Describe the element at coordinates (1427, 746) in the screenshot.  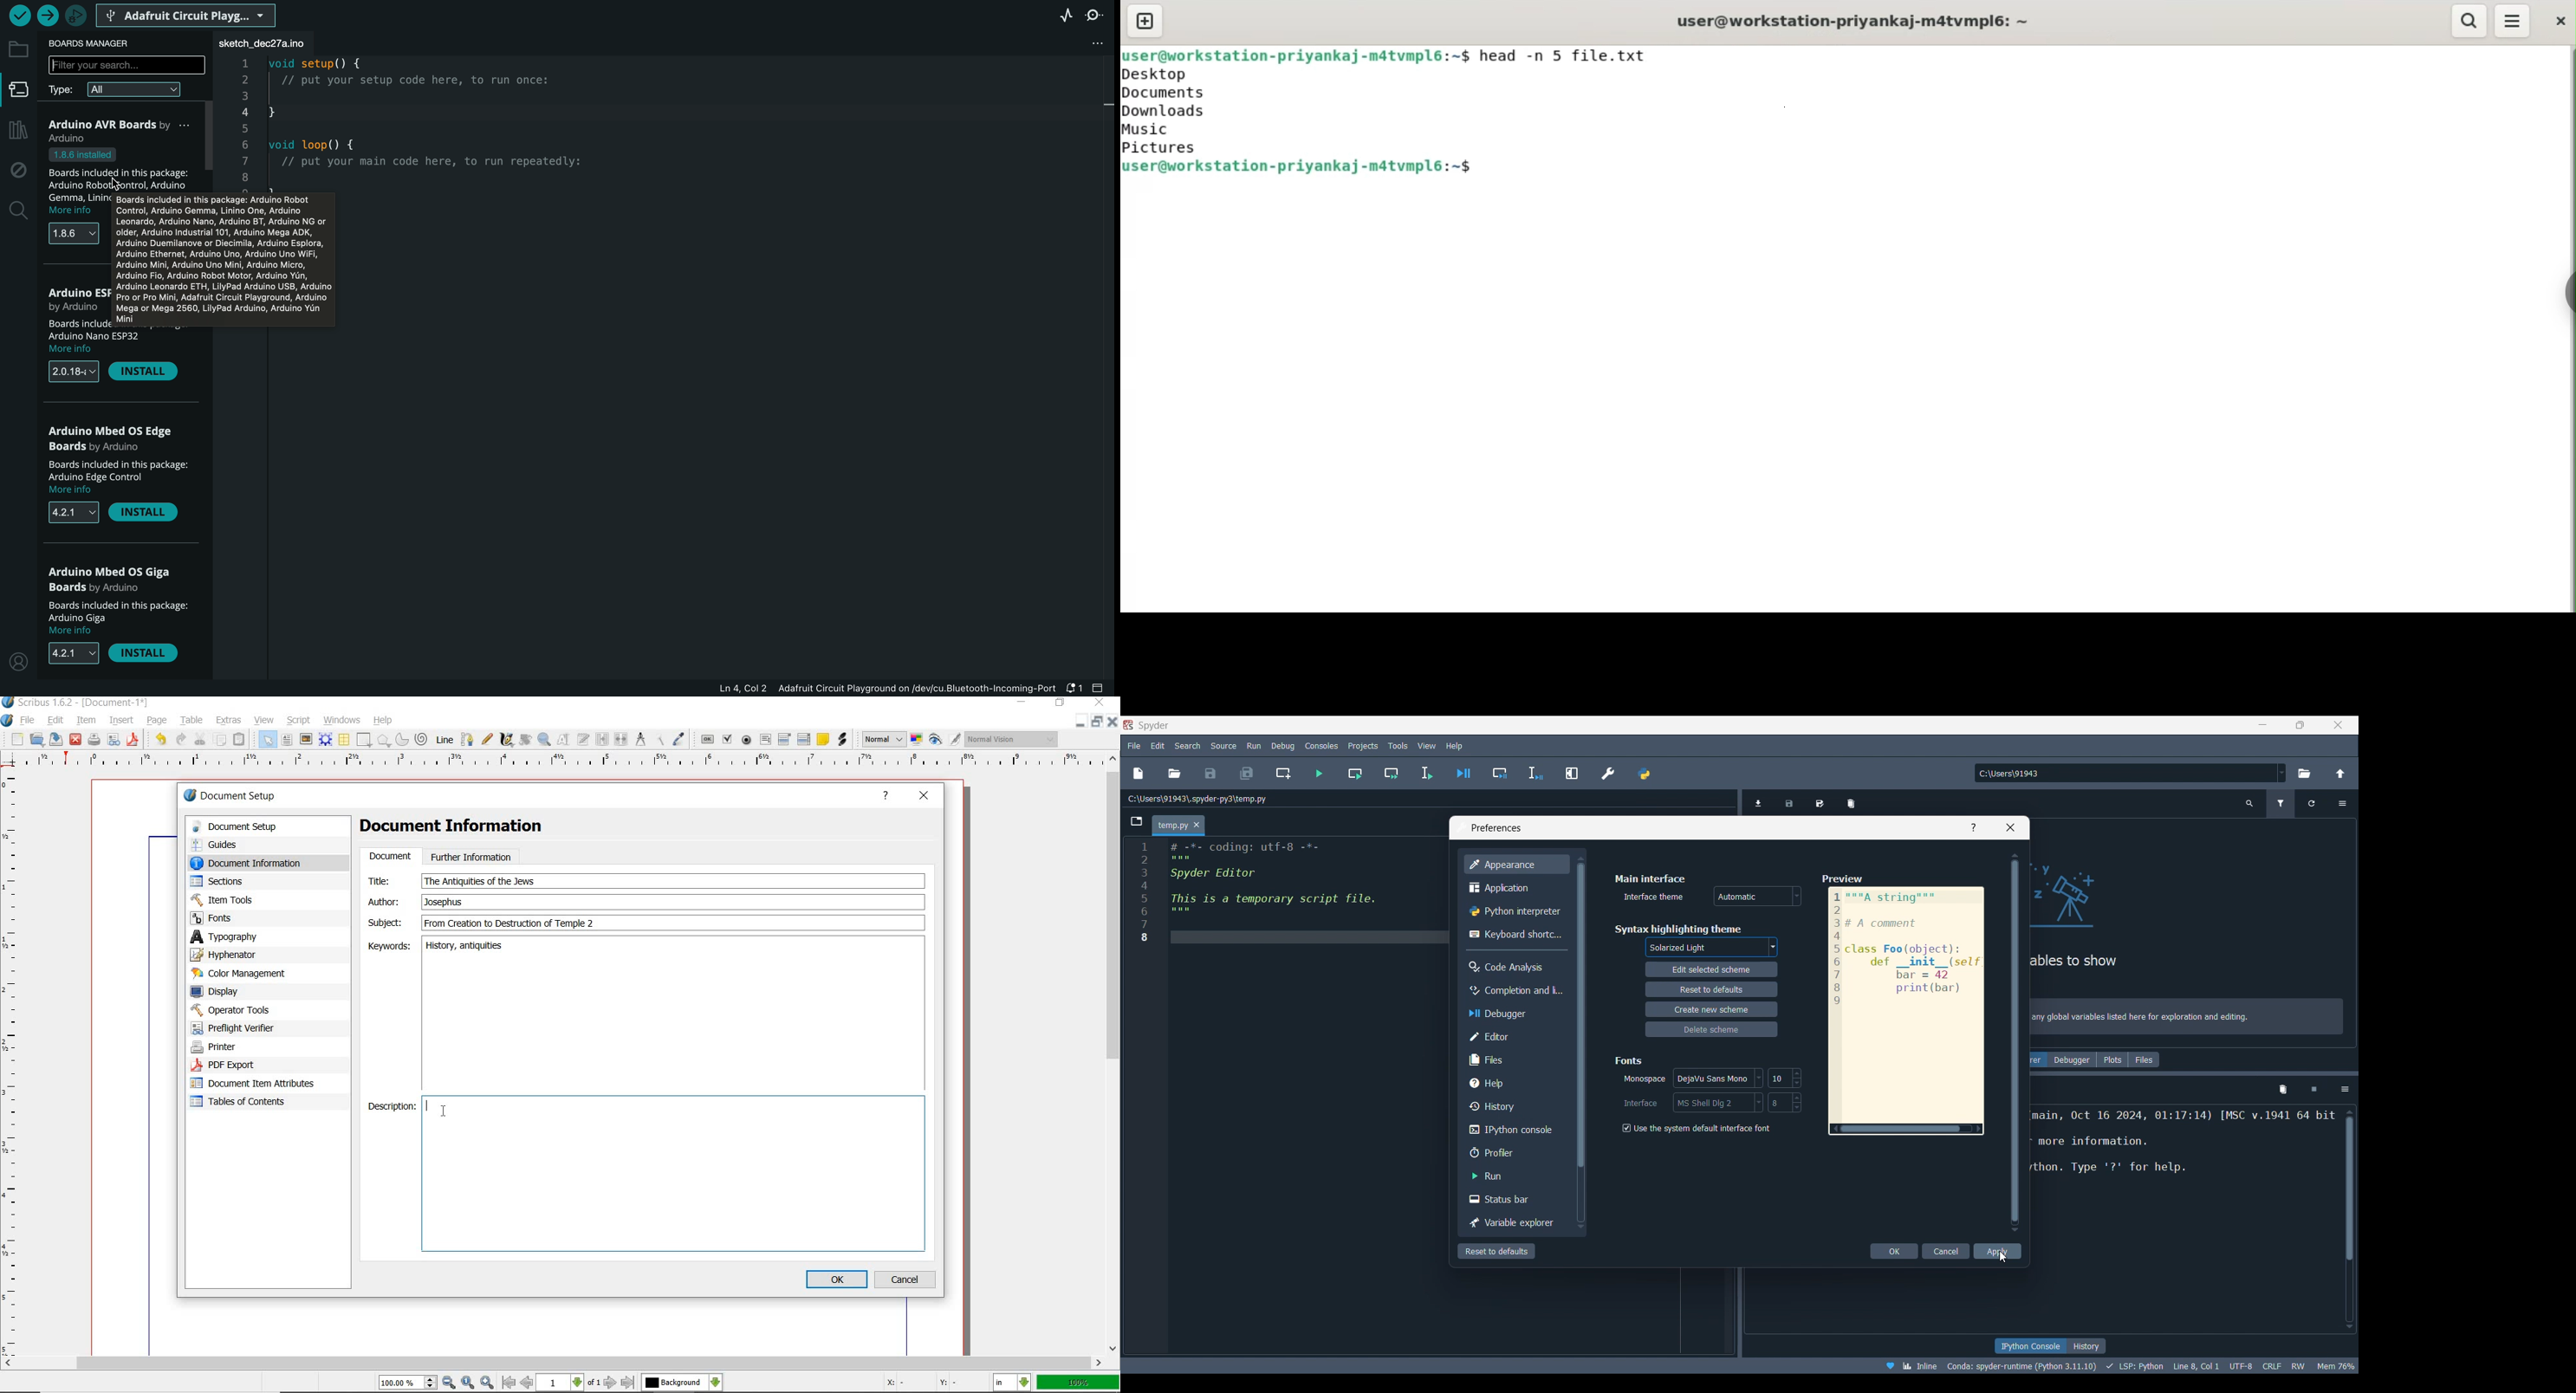
I see `View menu` at that location.